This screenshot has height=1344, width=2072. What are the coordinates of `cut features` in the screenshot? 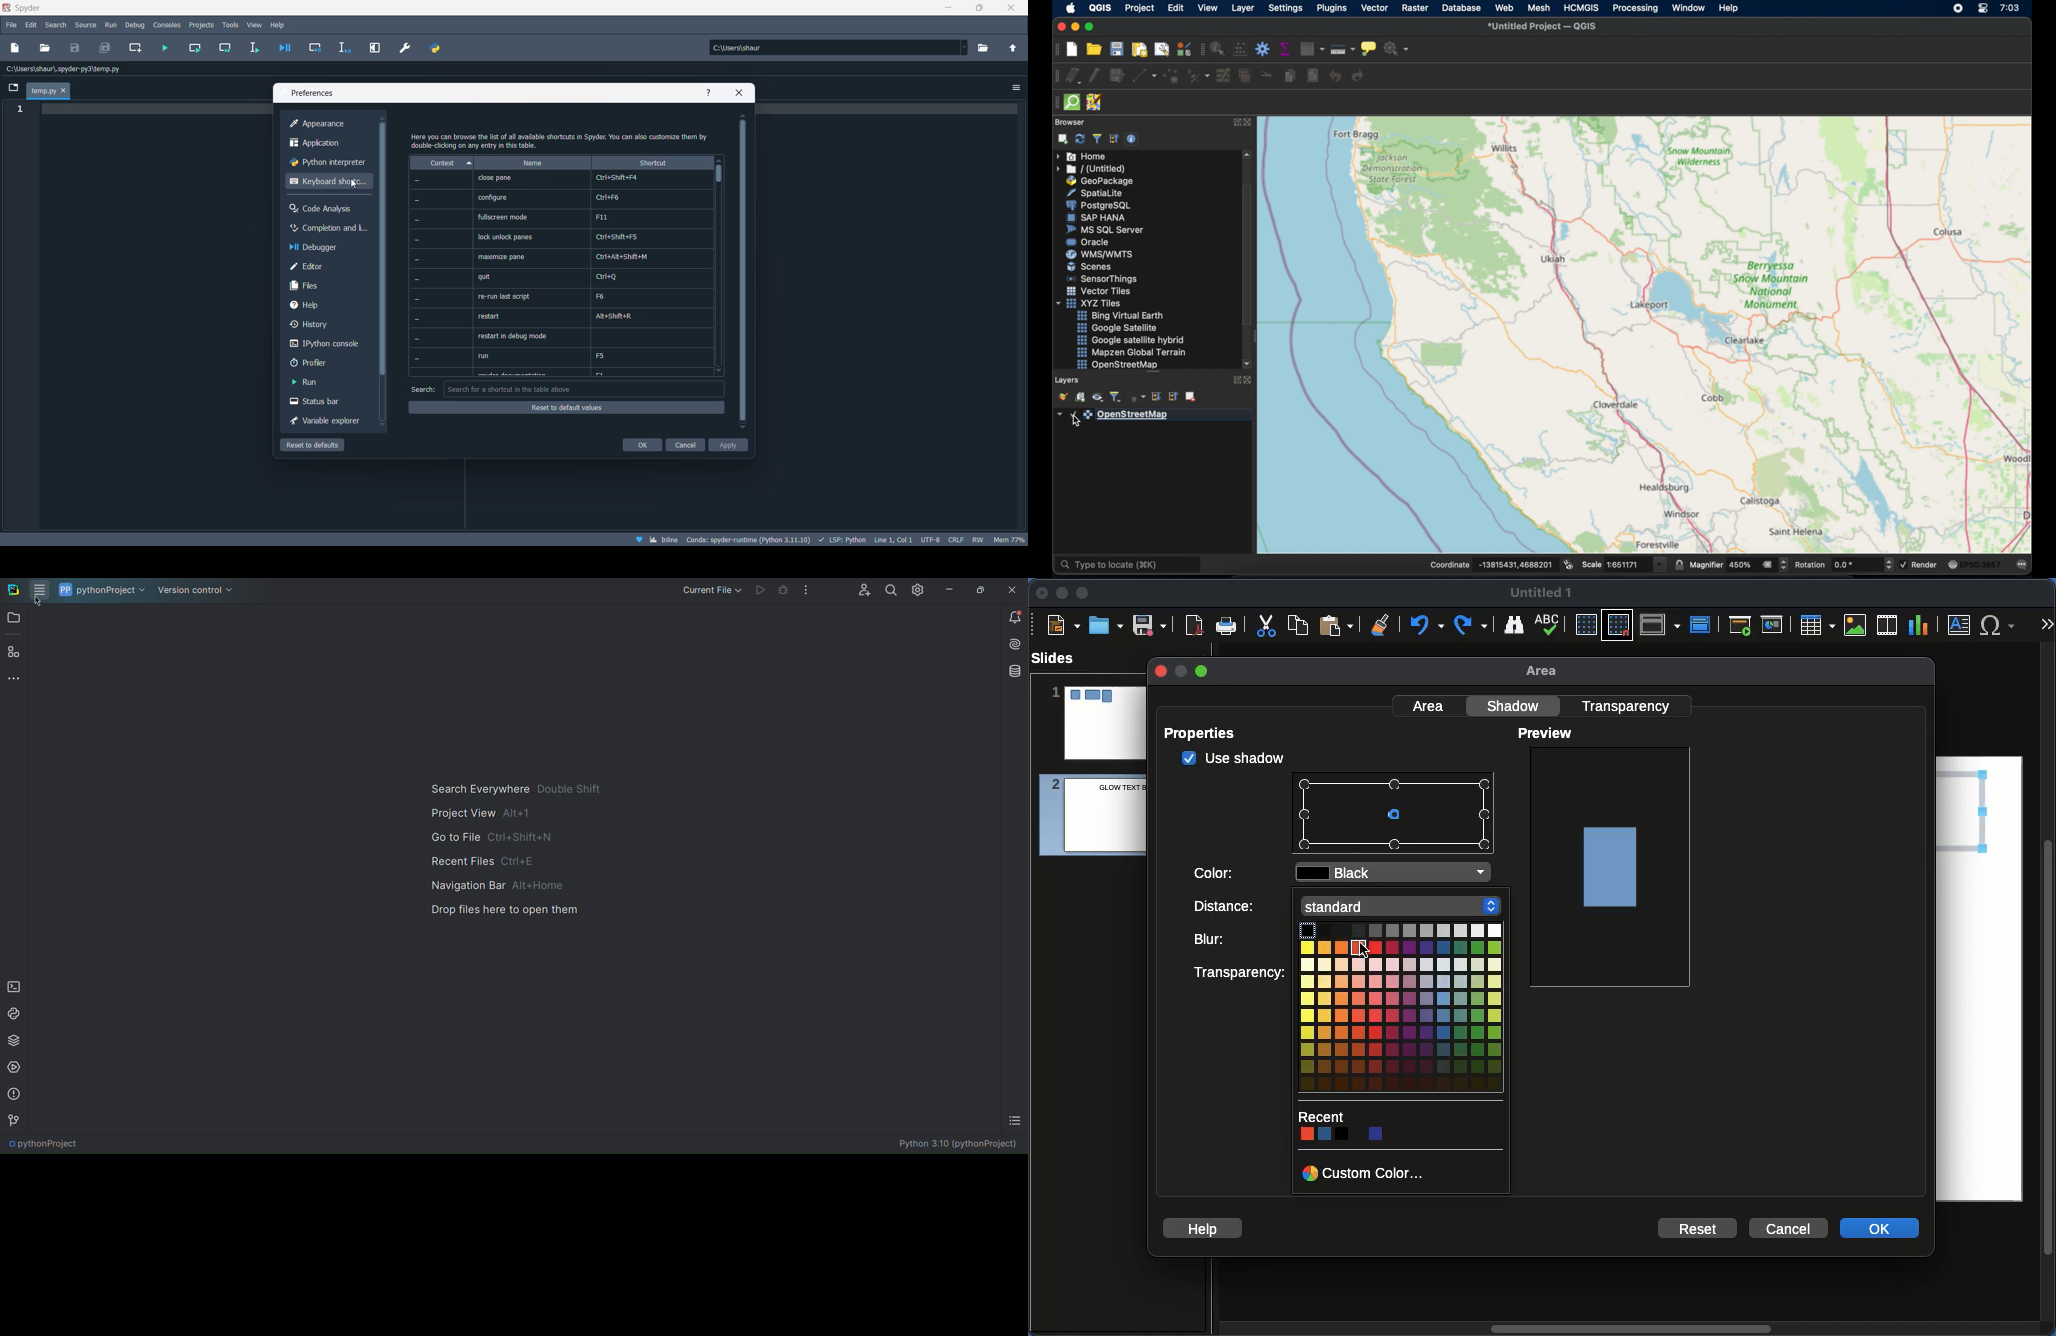 It's located at (1267, 74).